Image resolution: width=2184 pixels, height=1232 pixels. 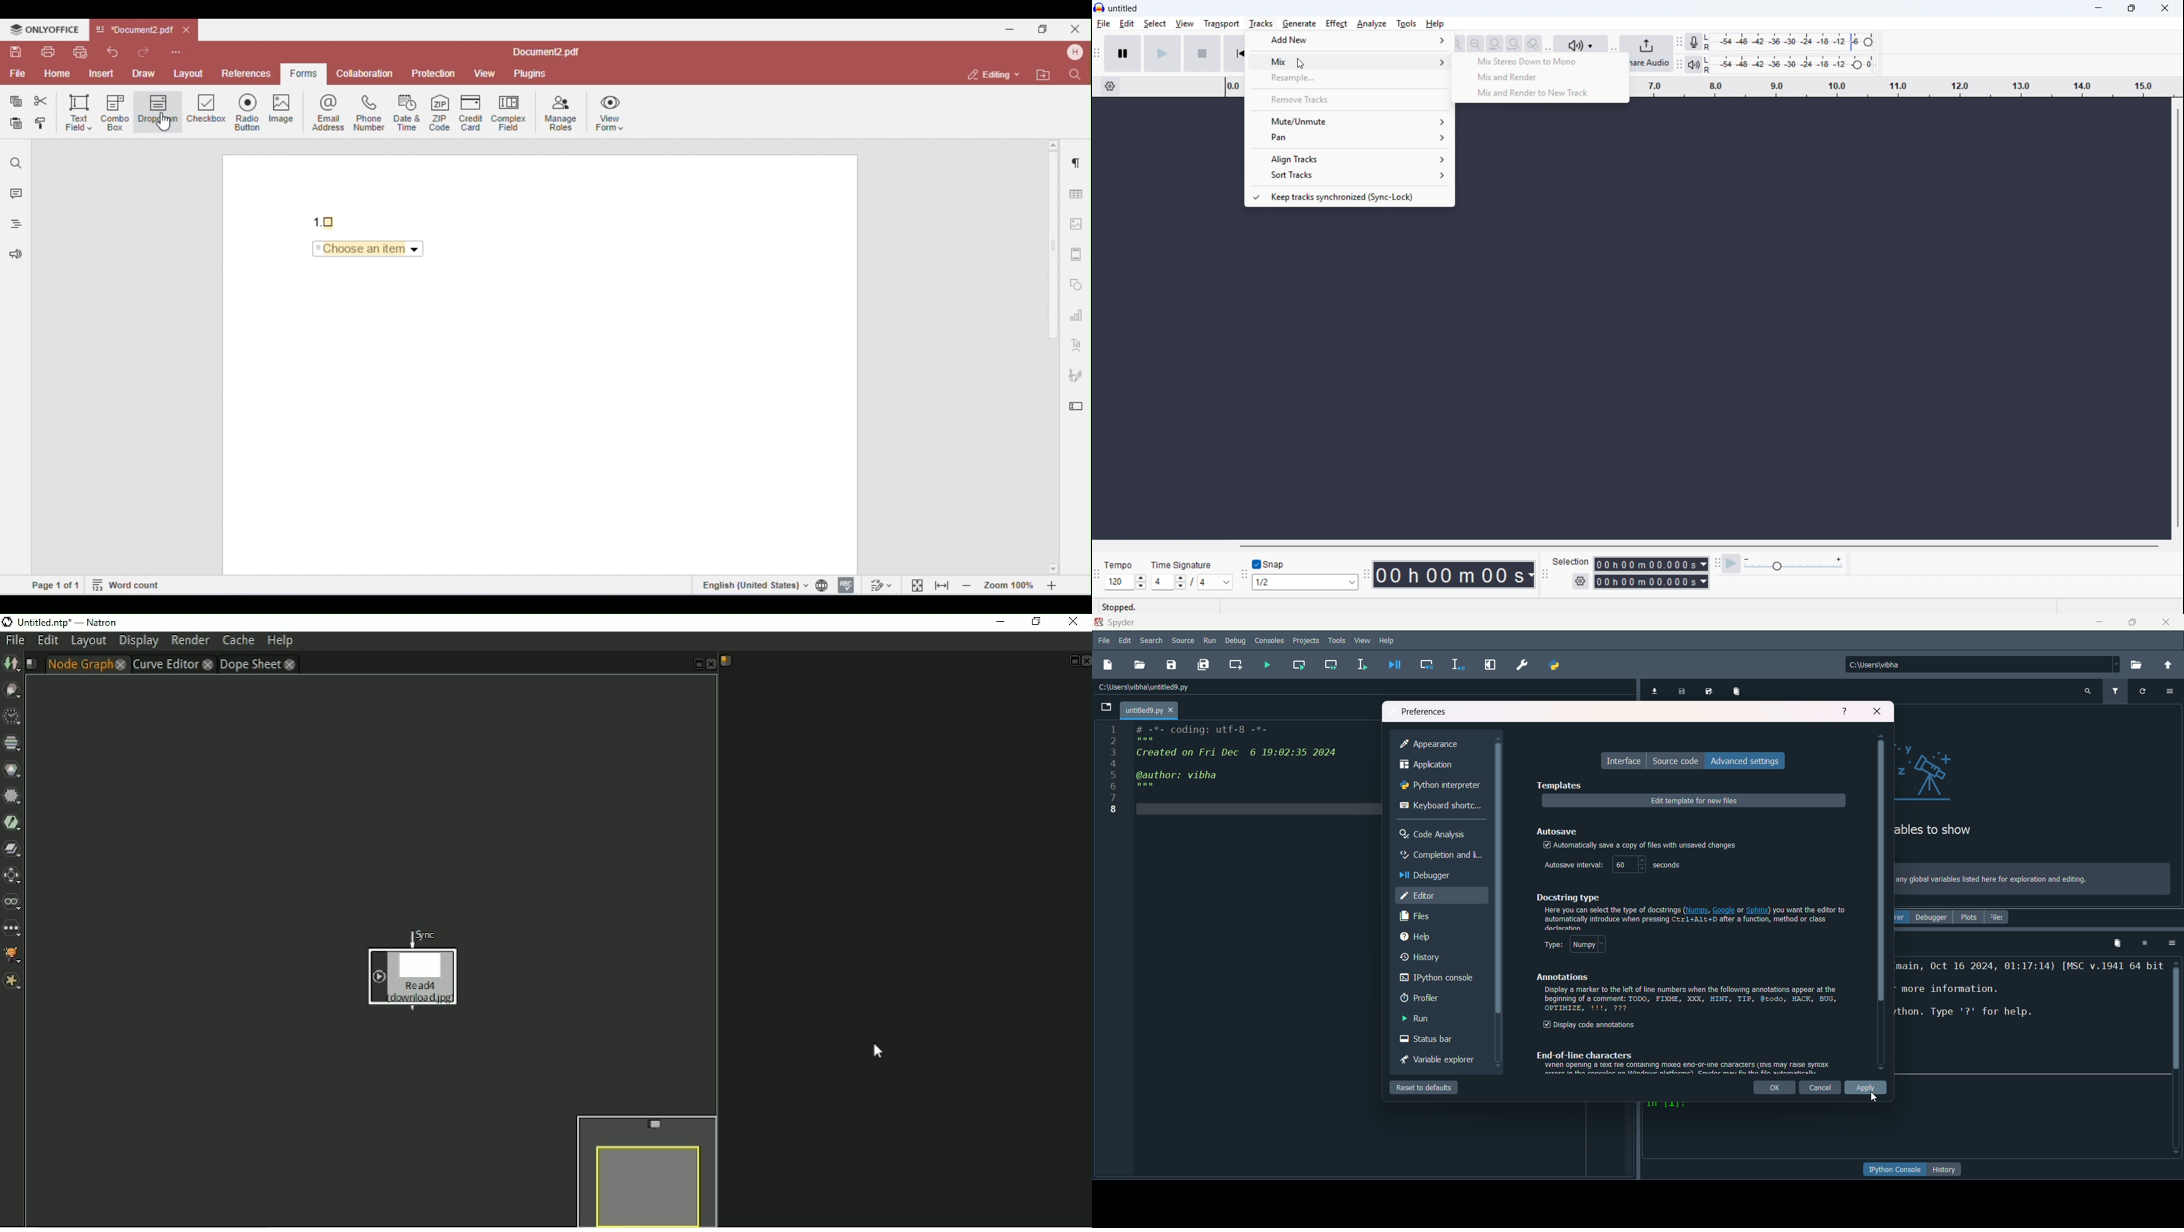 I want to click on Timeline settings , so click(x=1109, y=86).